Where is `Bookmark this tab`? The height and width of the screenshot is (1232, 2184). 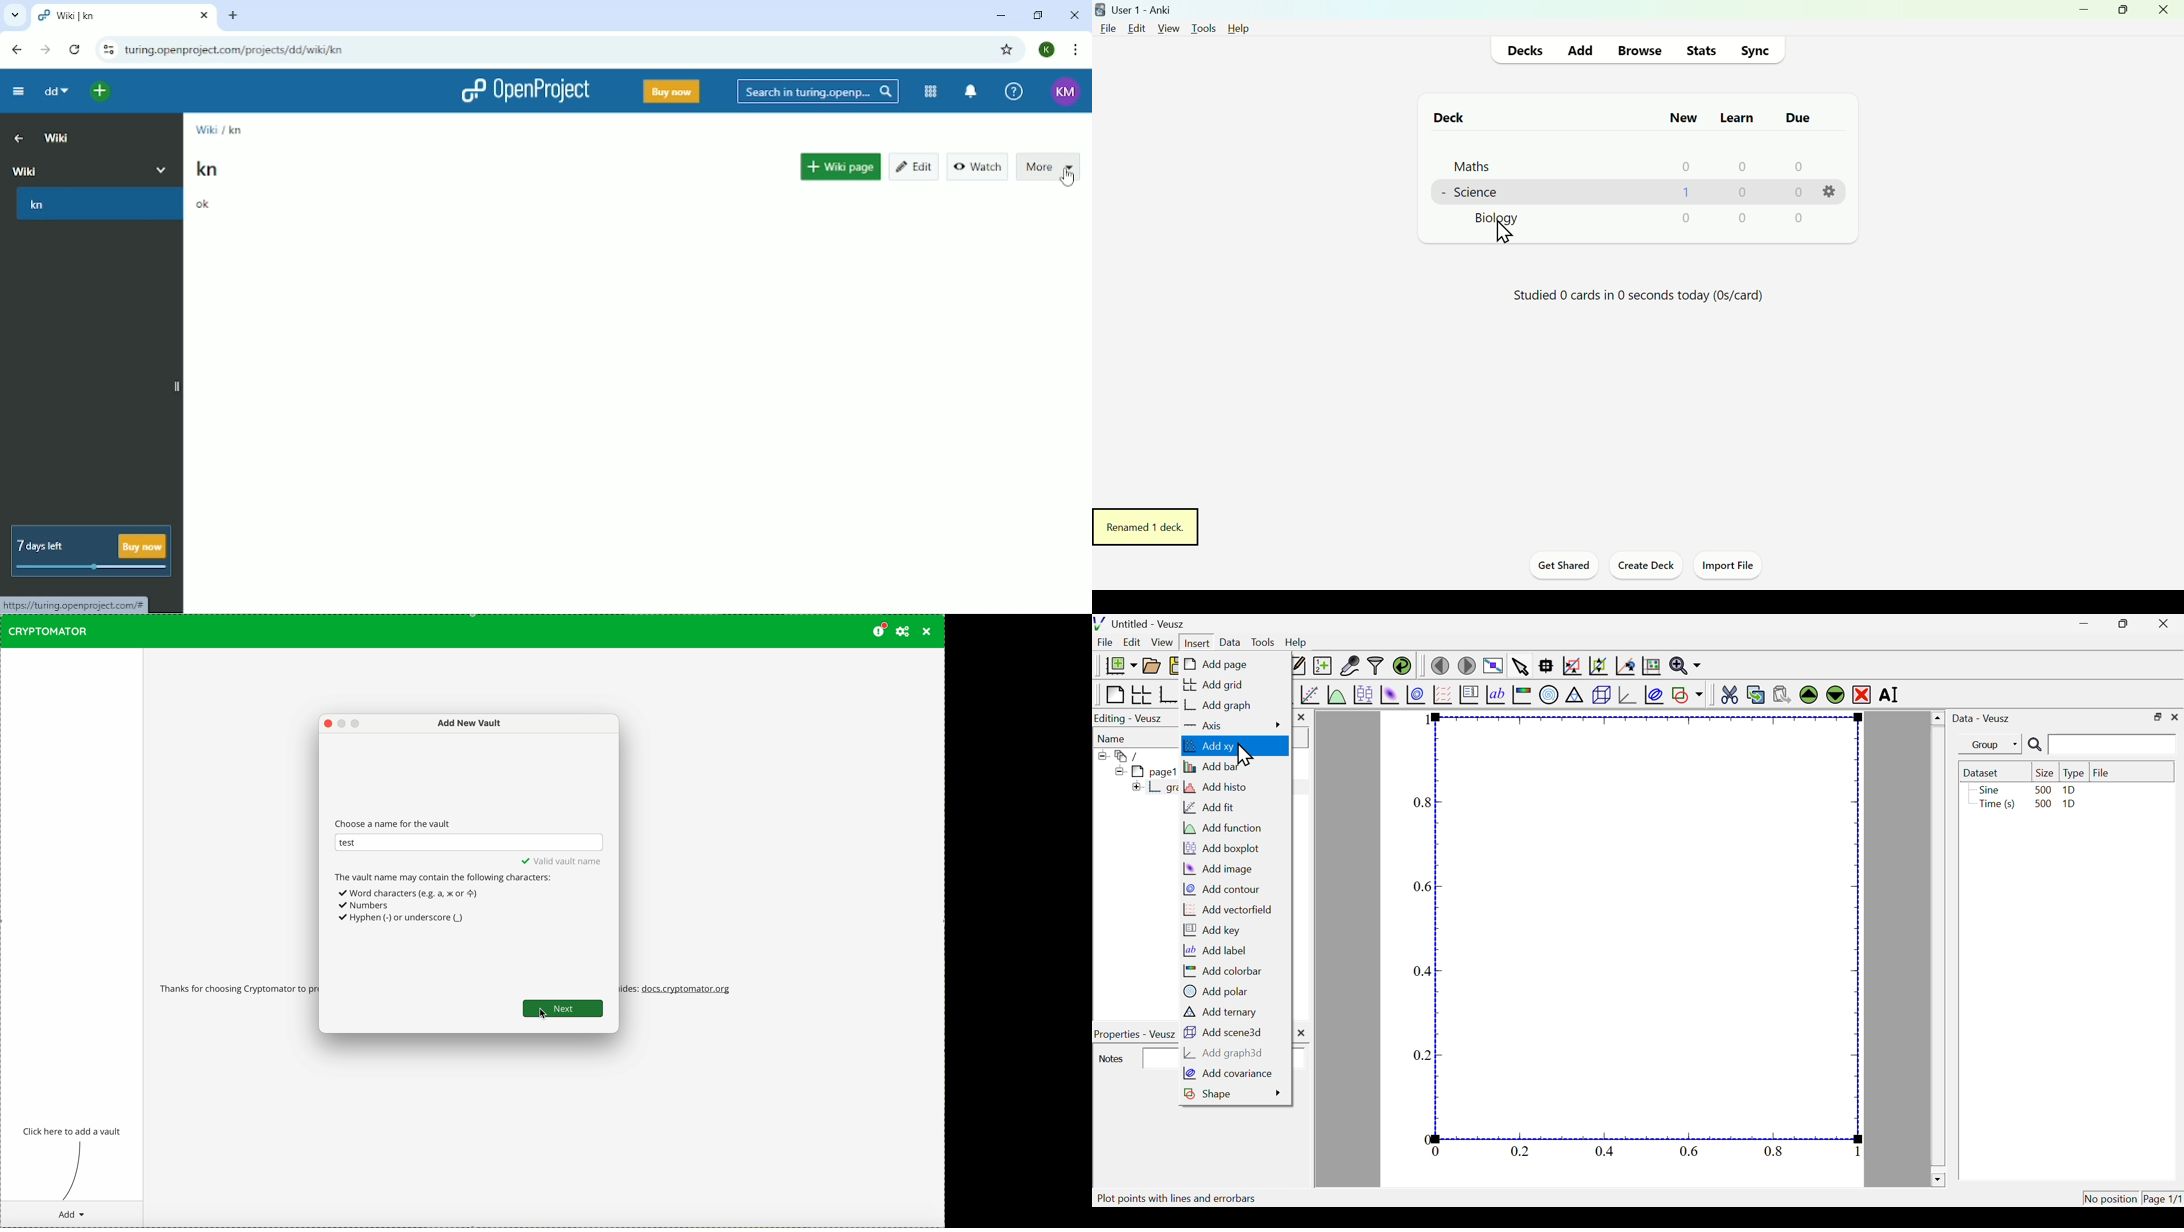
Bookmark this tab is located at coordinates (1007, 50).